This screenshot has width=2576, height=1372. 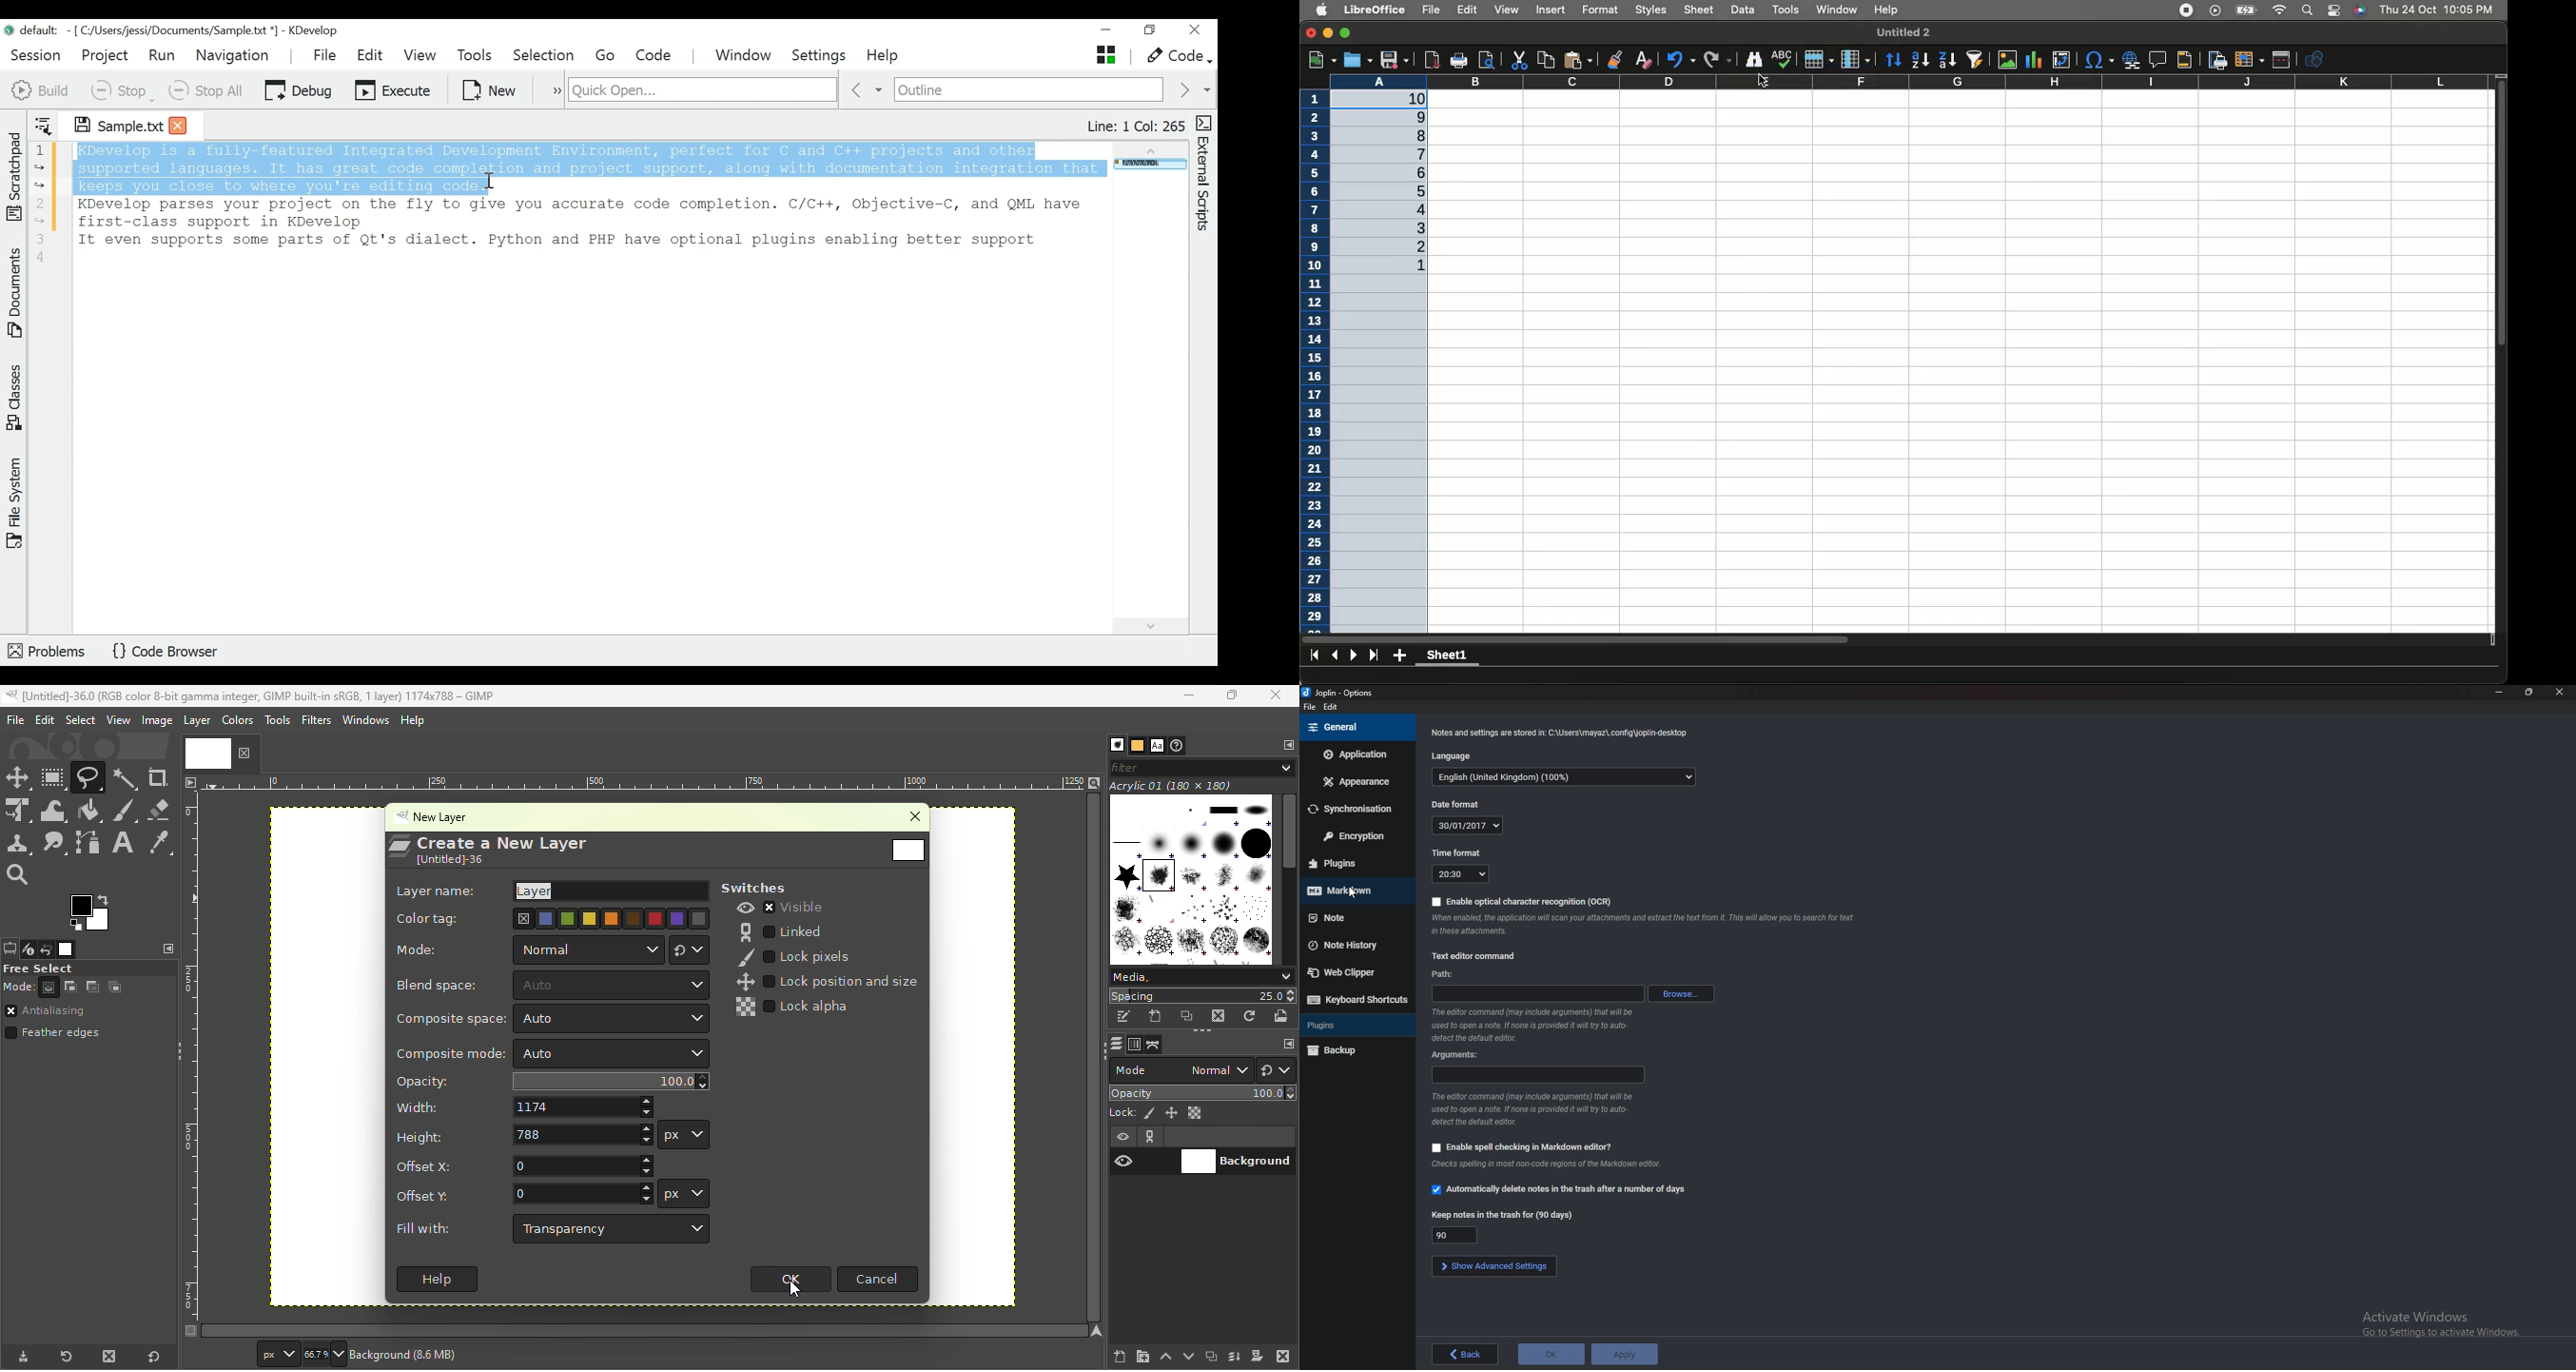 What do you see at coordinates (1549, 1164) in the screenshot?
I see `info` at bounding box center [1549, 1164].